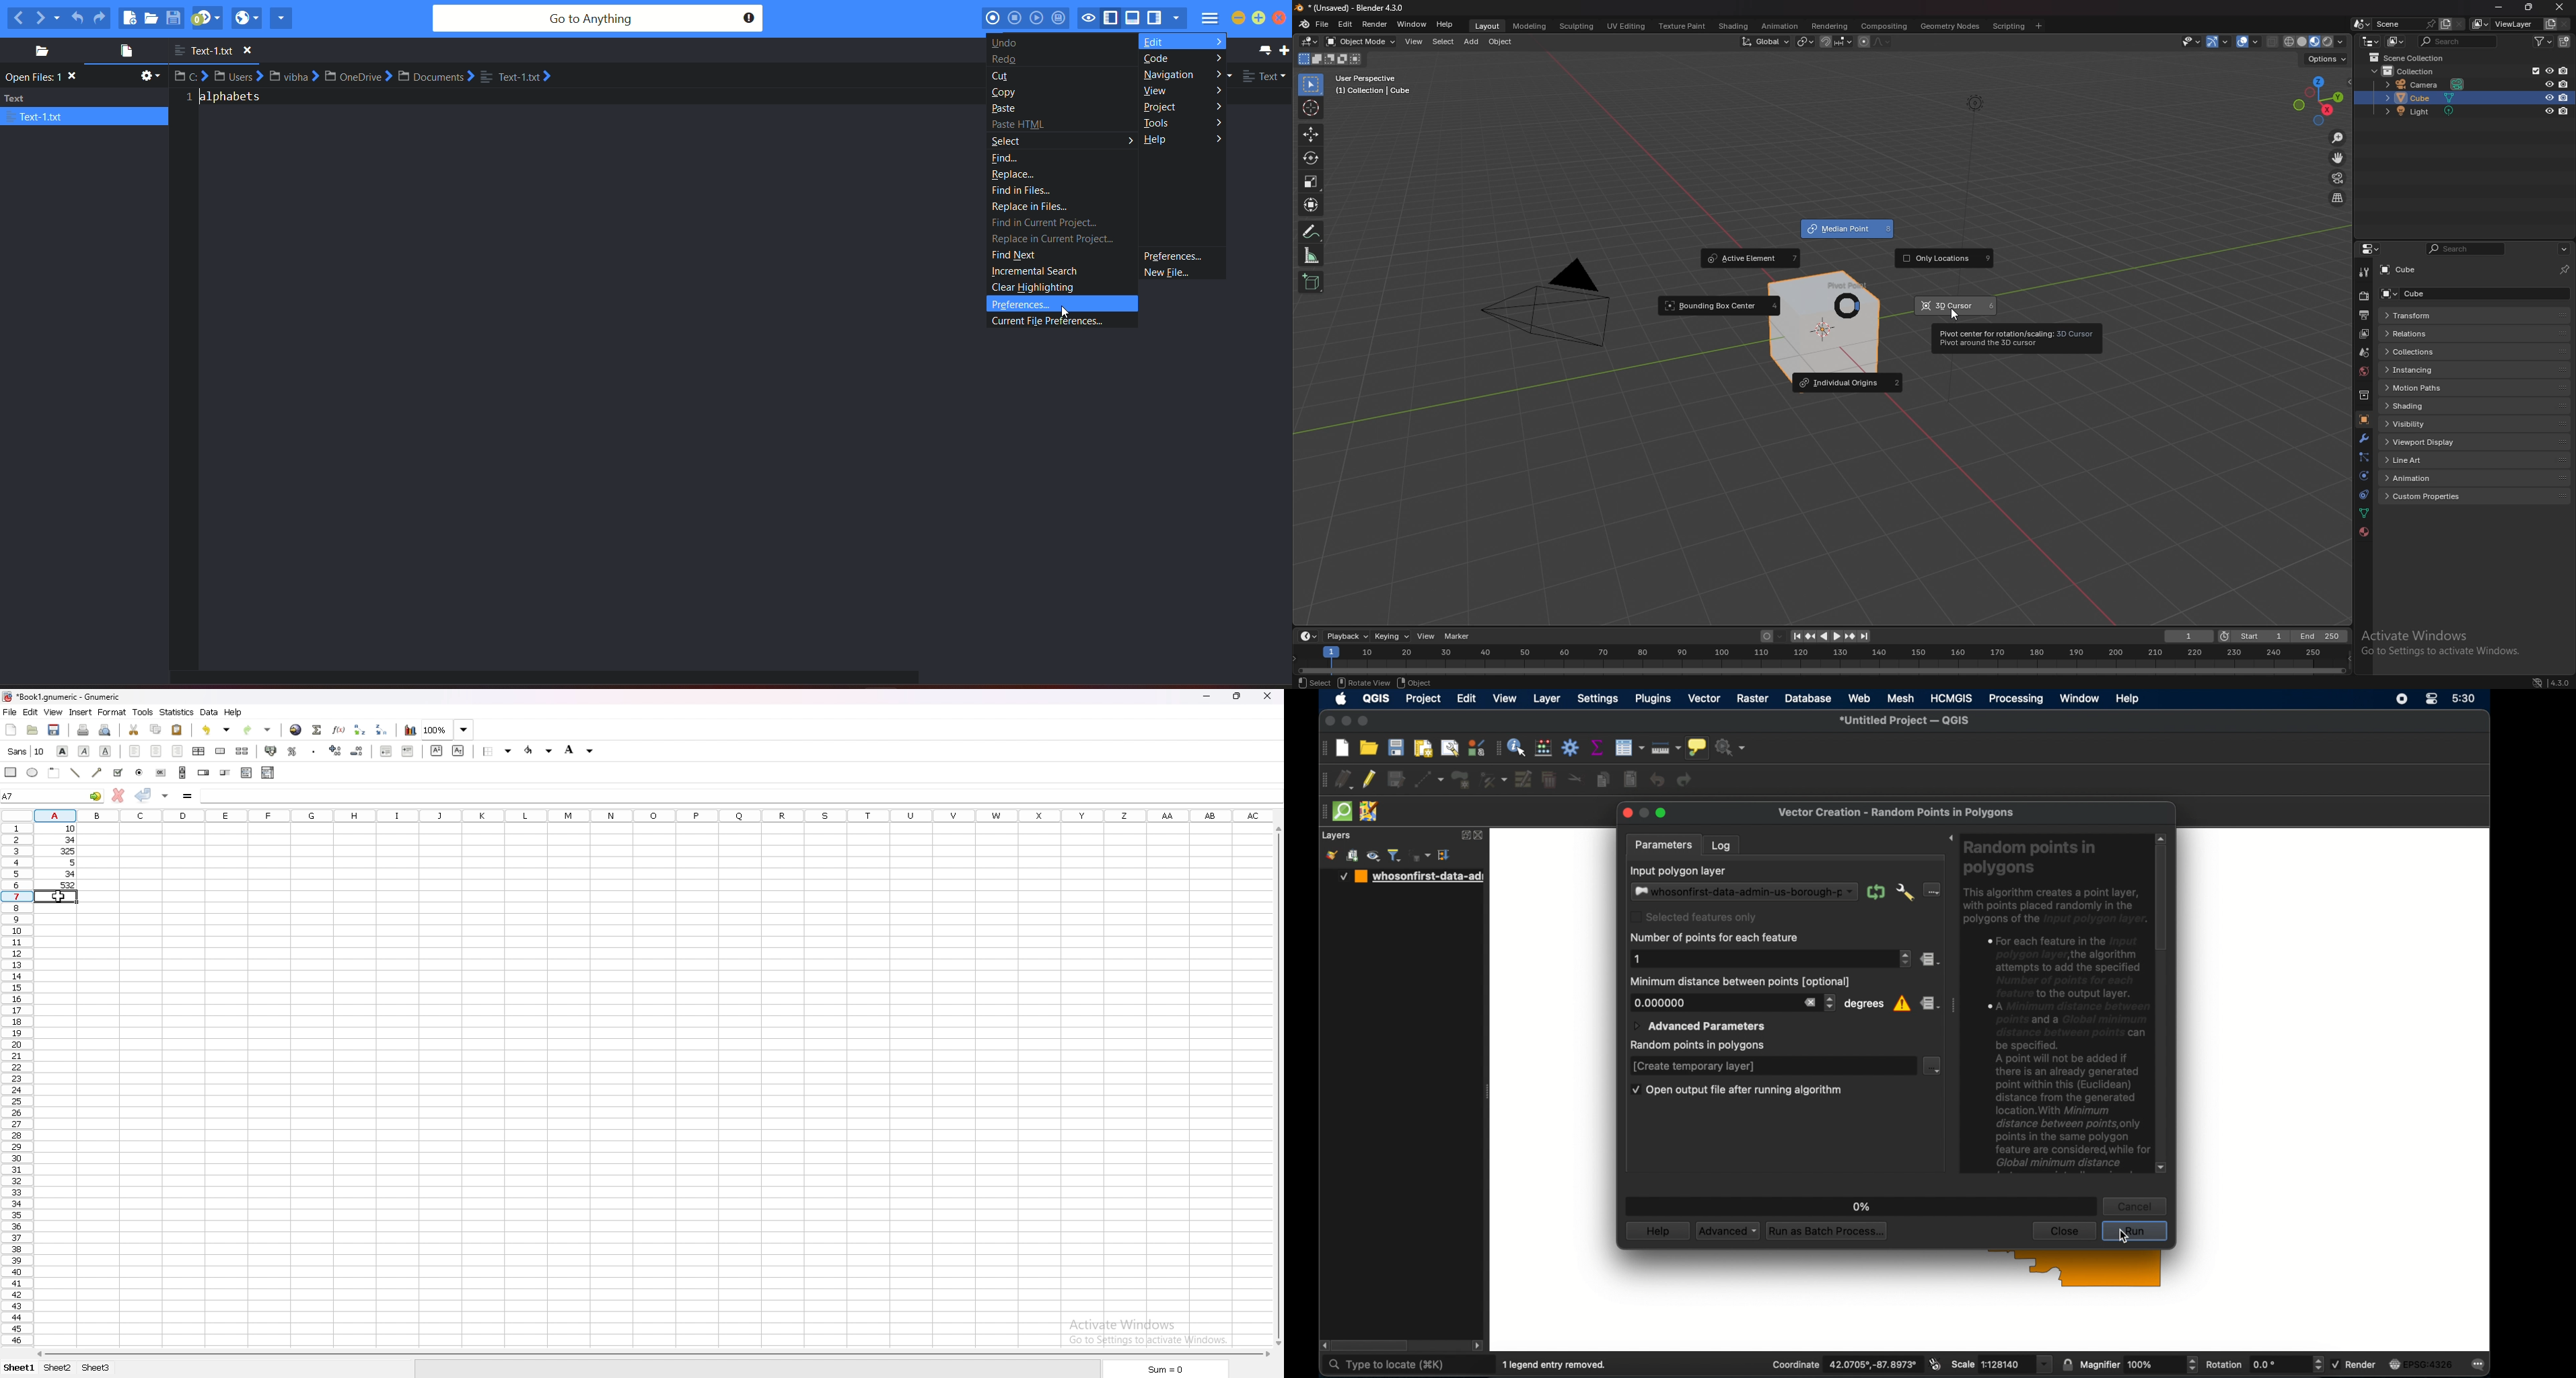  Describe the element at coordinates (2429, 333) in the screenshot. I see `relations` at that location.